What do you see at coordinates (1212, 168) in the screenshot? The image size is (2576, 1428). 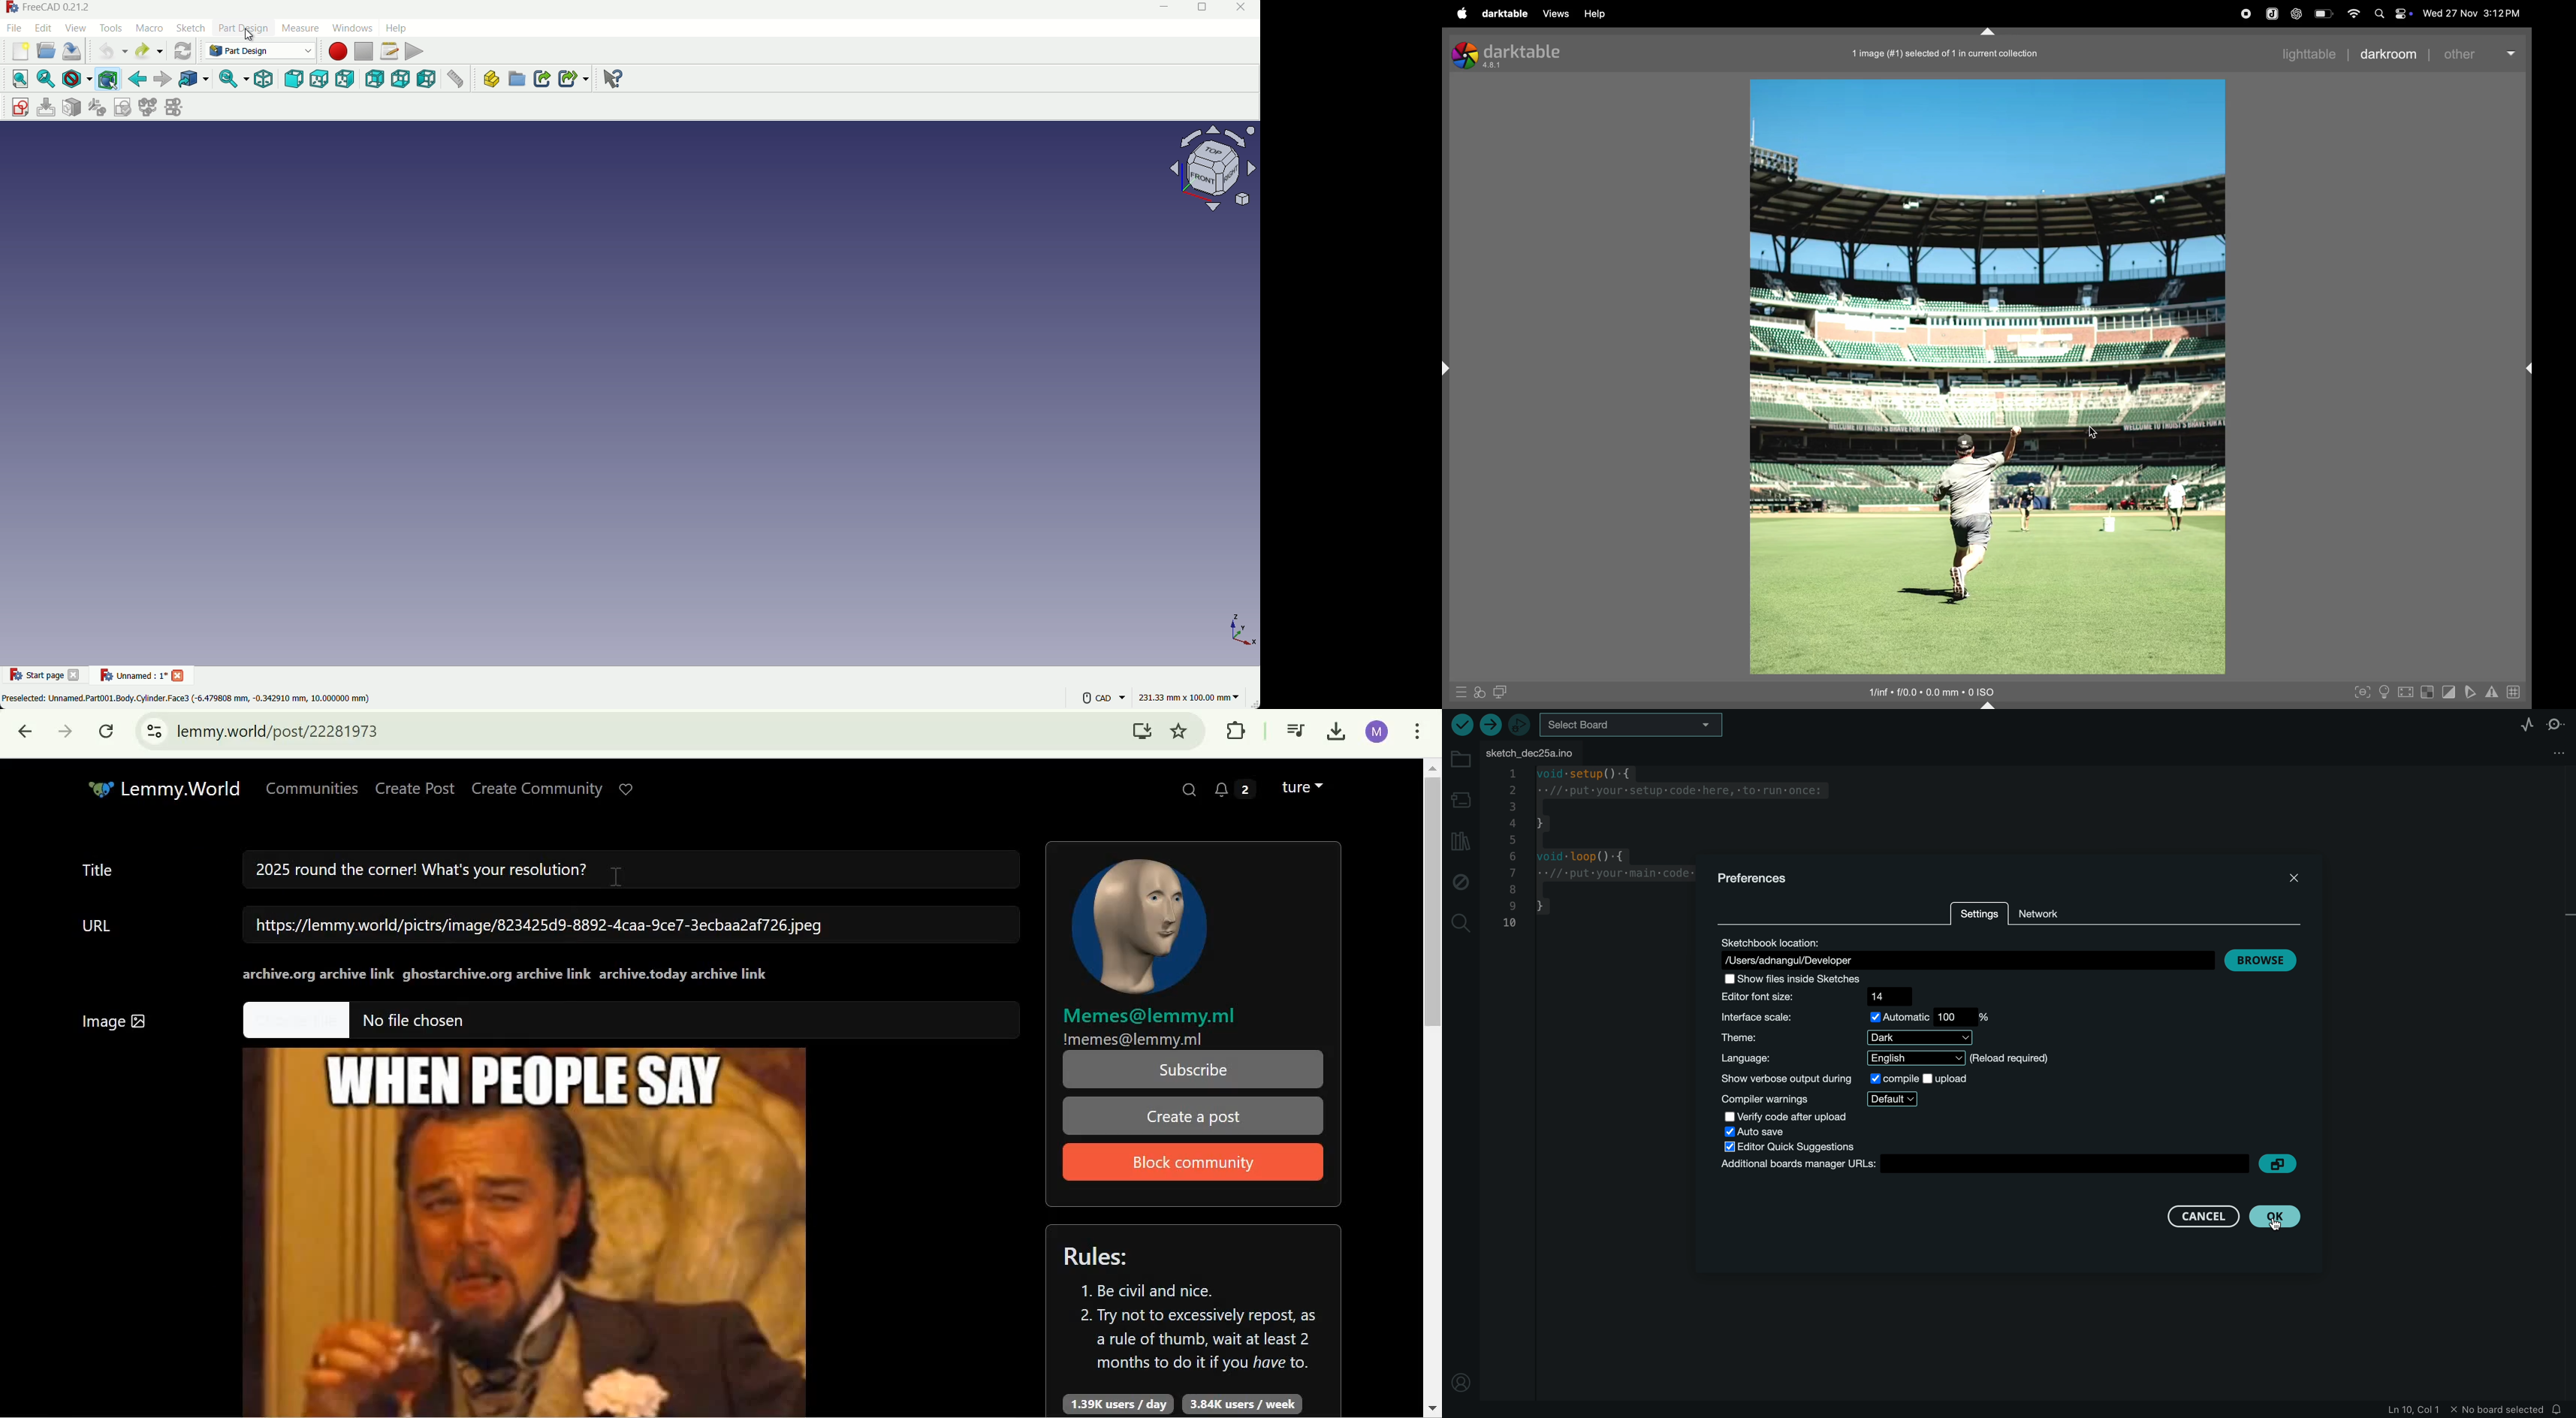 I see `rotate or change view` at bounding box center [1212, 168].